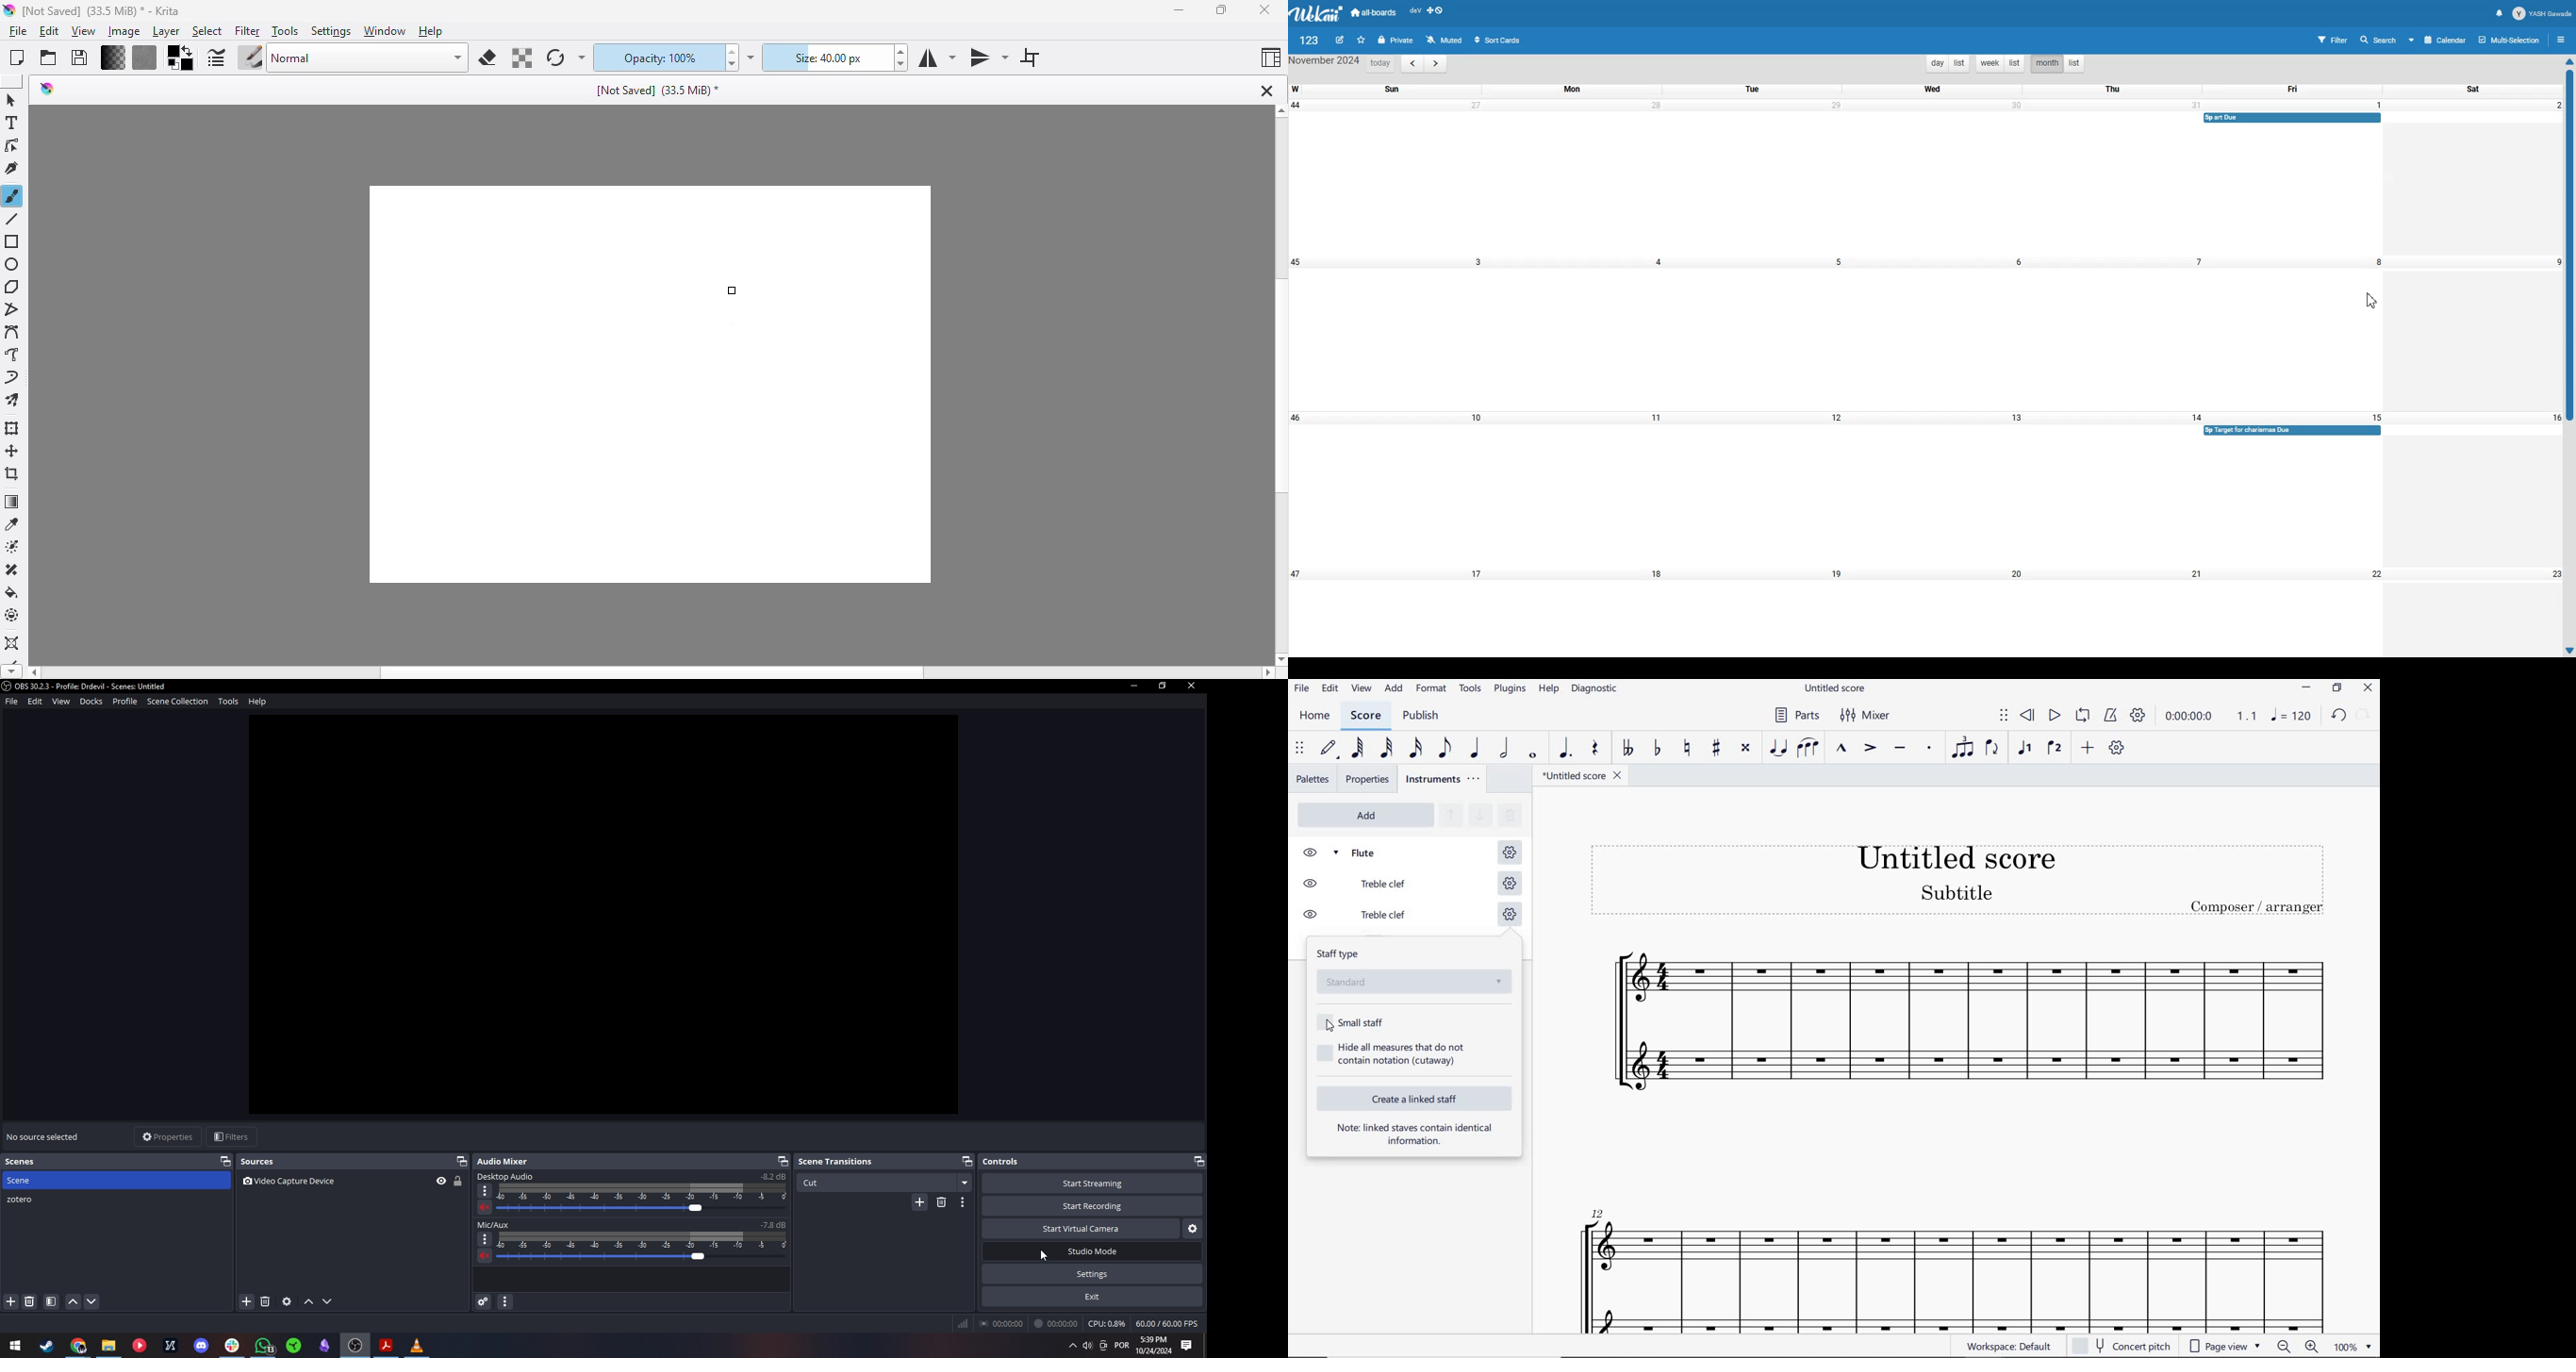 The image size is (2576, 1372). Describe the element at coordinates (265, 1345) in the screenshot. I see `whatsapp` at that location.